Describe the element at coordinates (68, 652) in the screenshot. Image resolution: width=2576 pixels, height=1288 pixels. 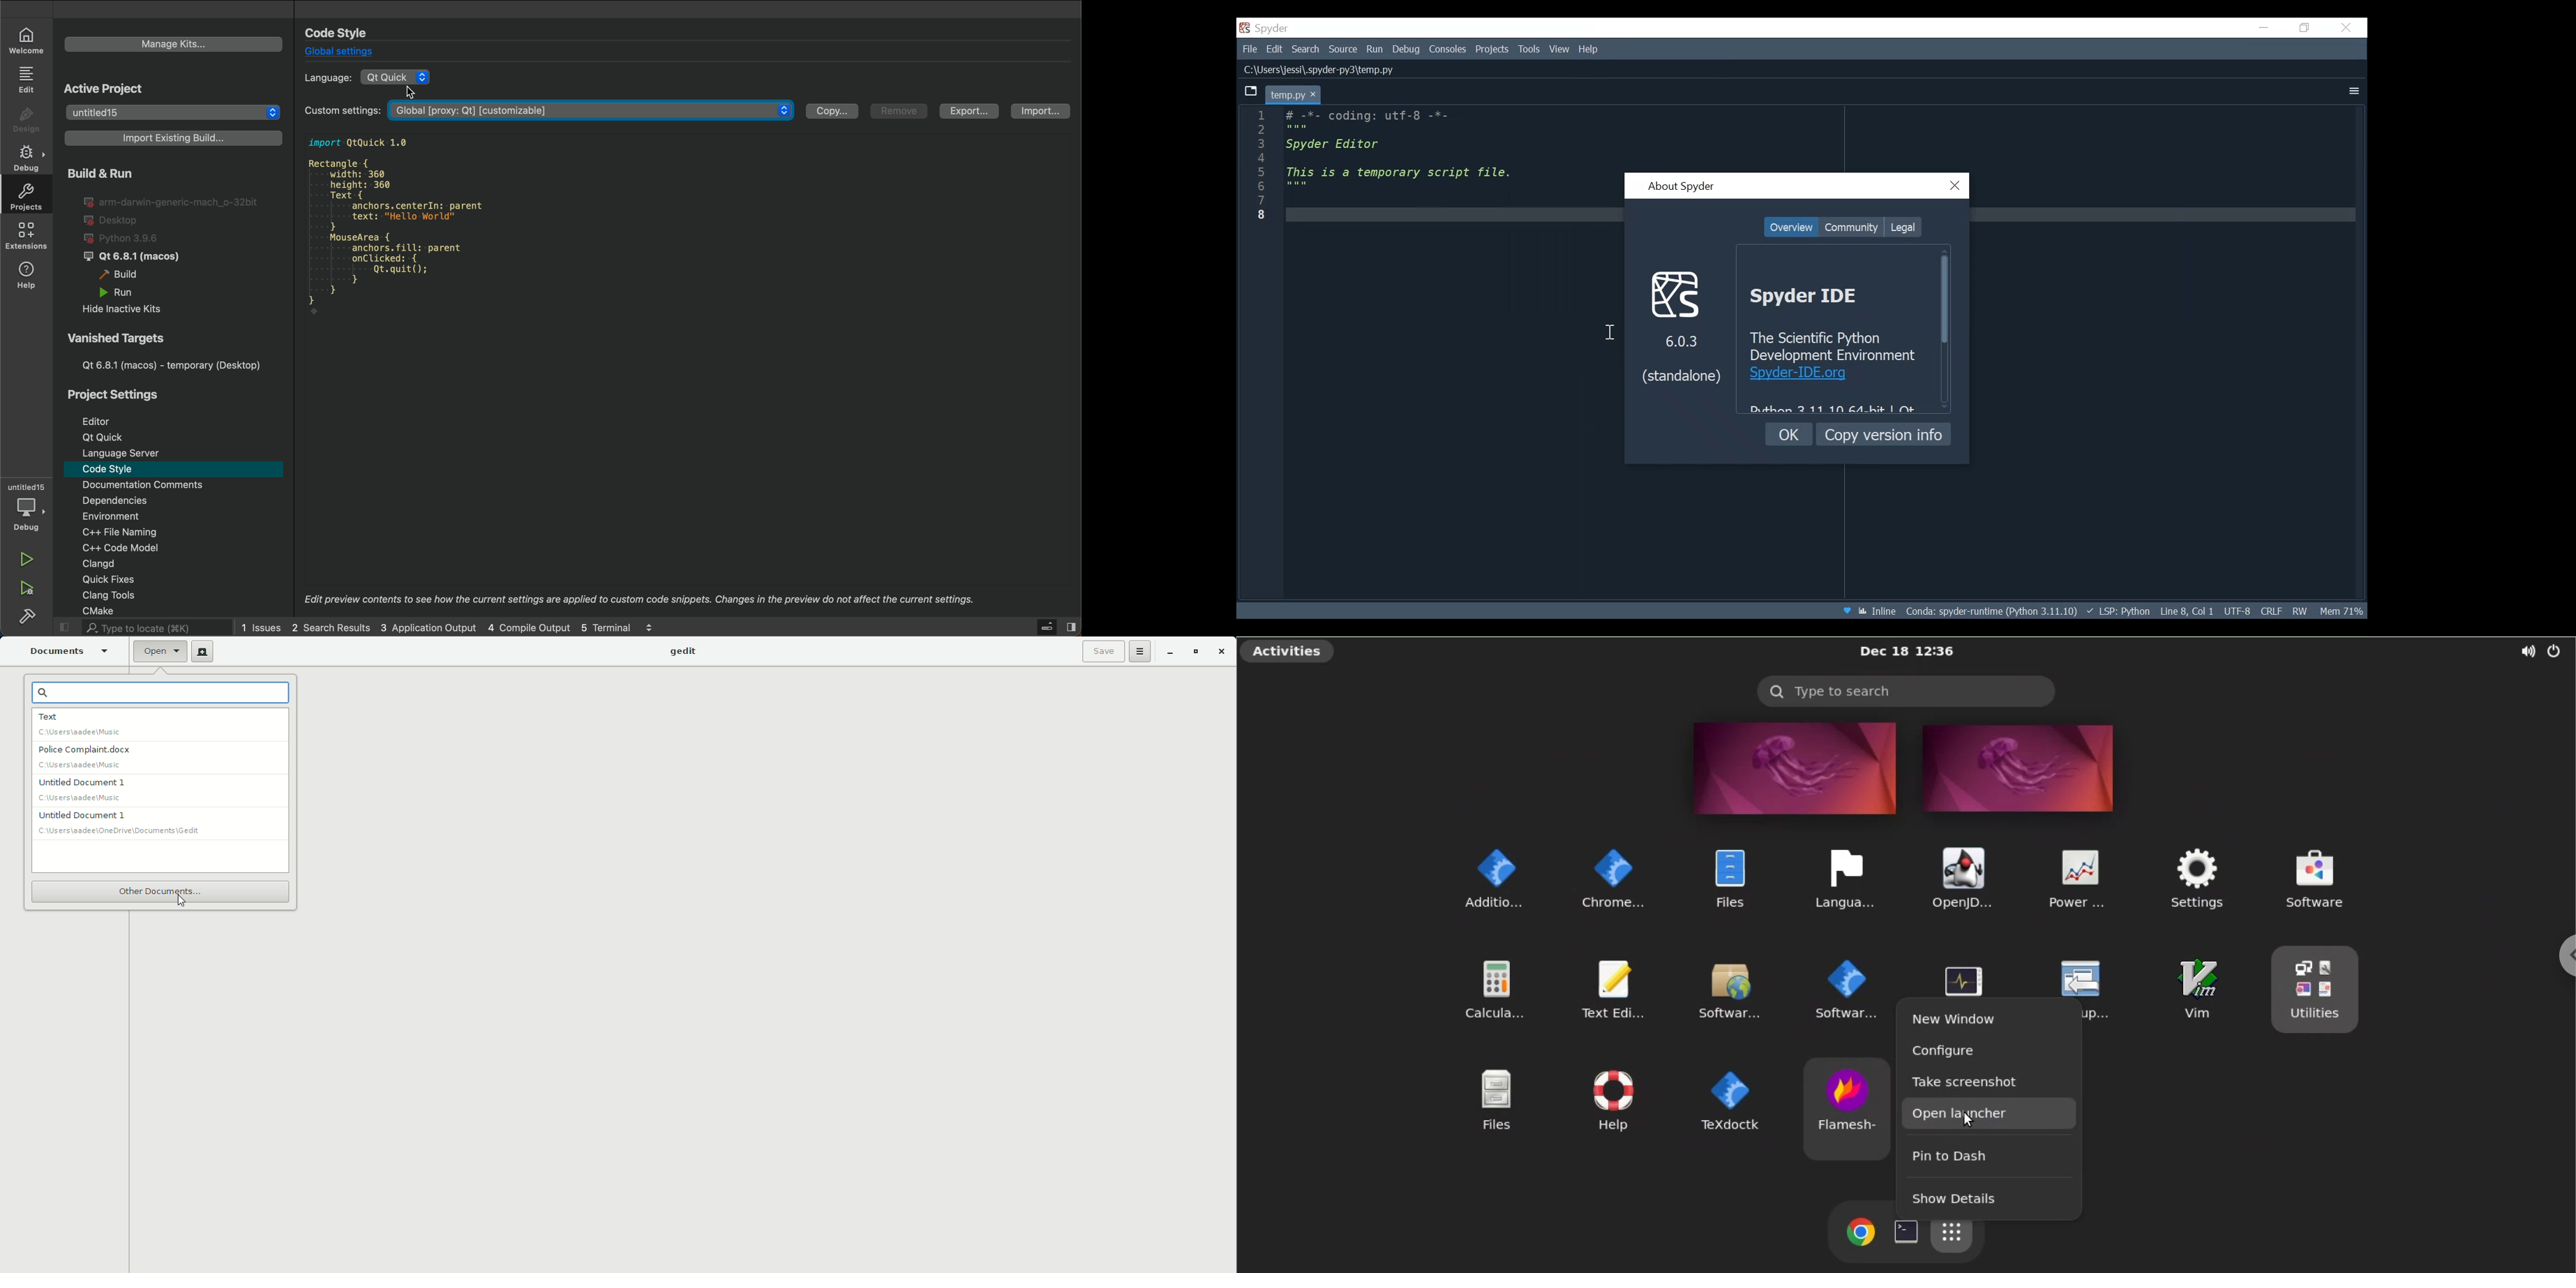
I see `Documents` at that location.